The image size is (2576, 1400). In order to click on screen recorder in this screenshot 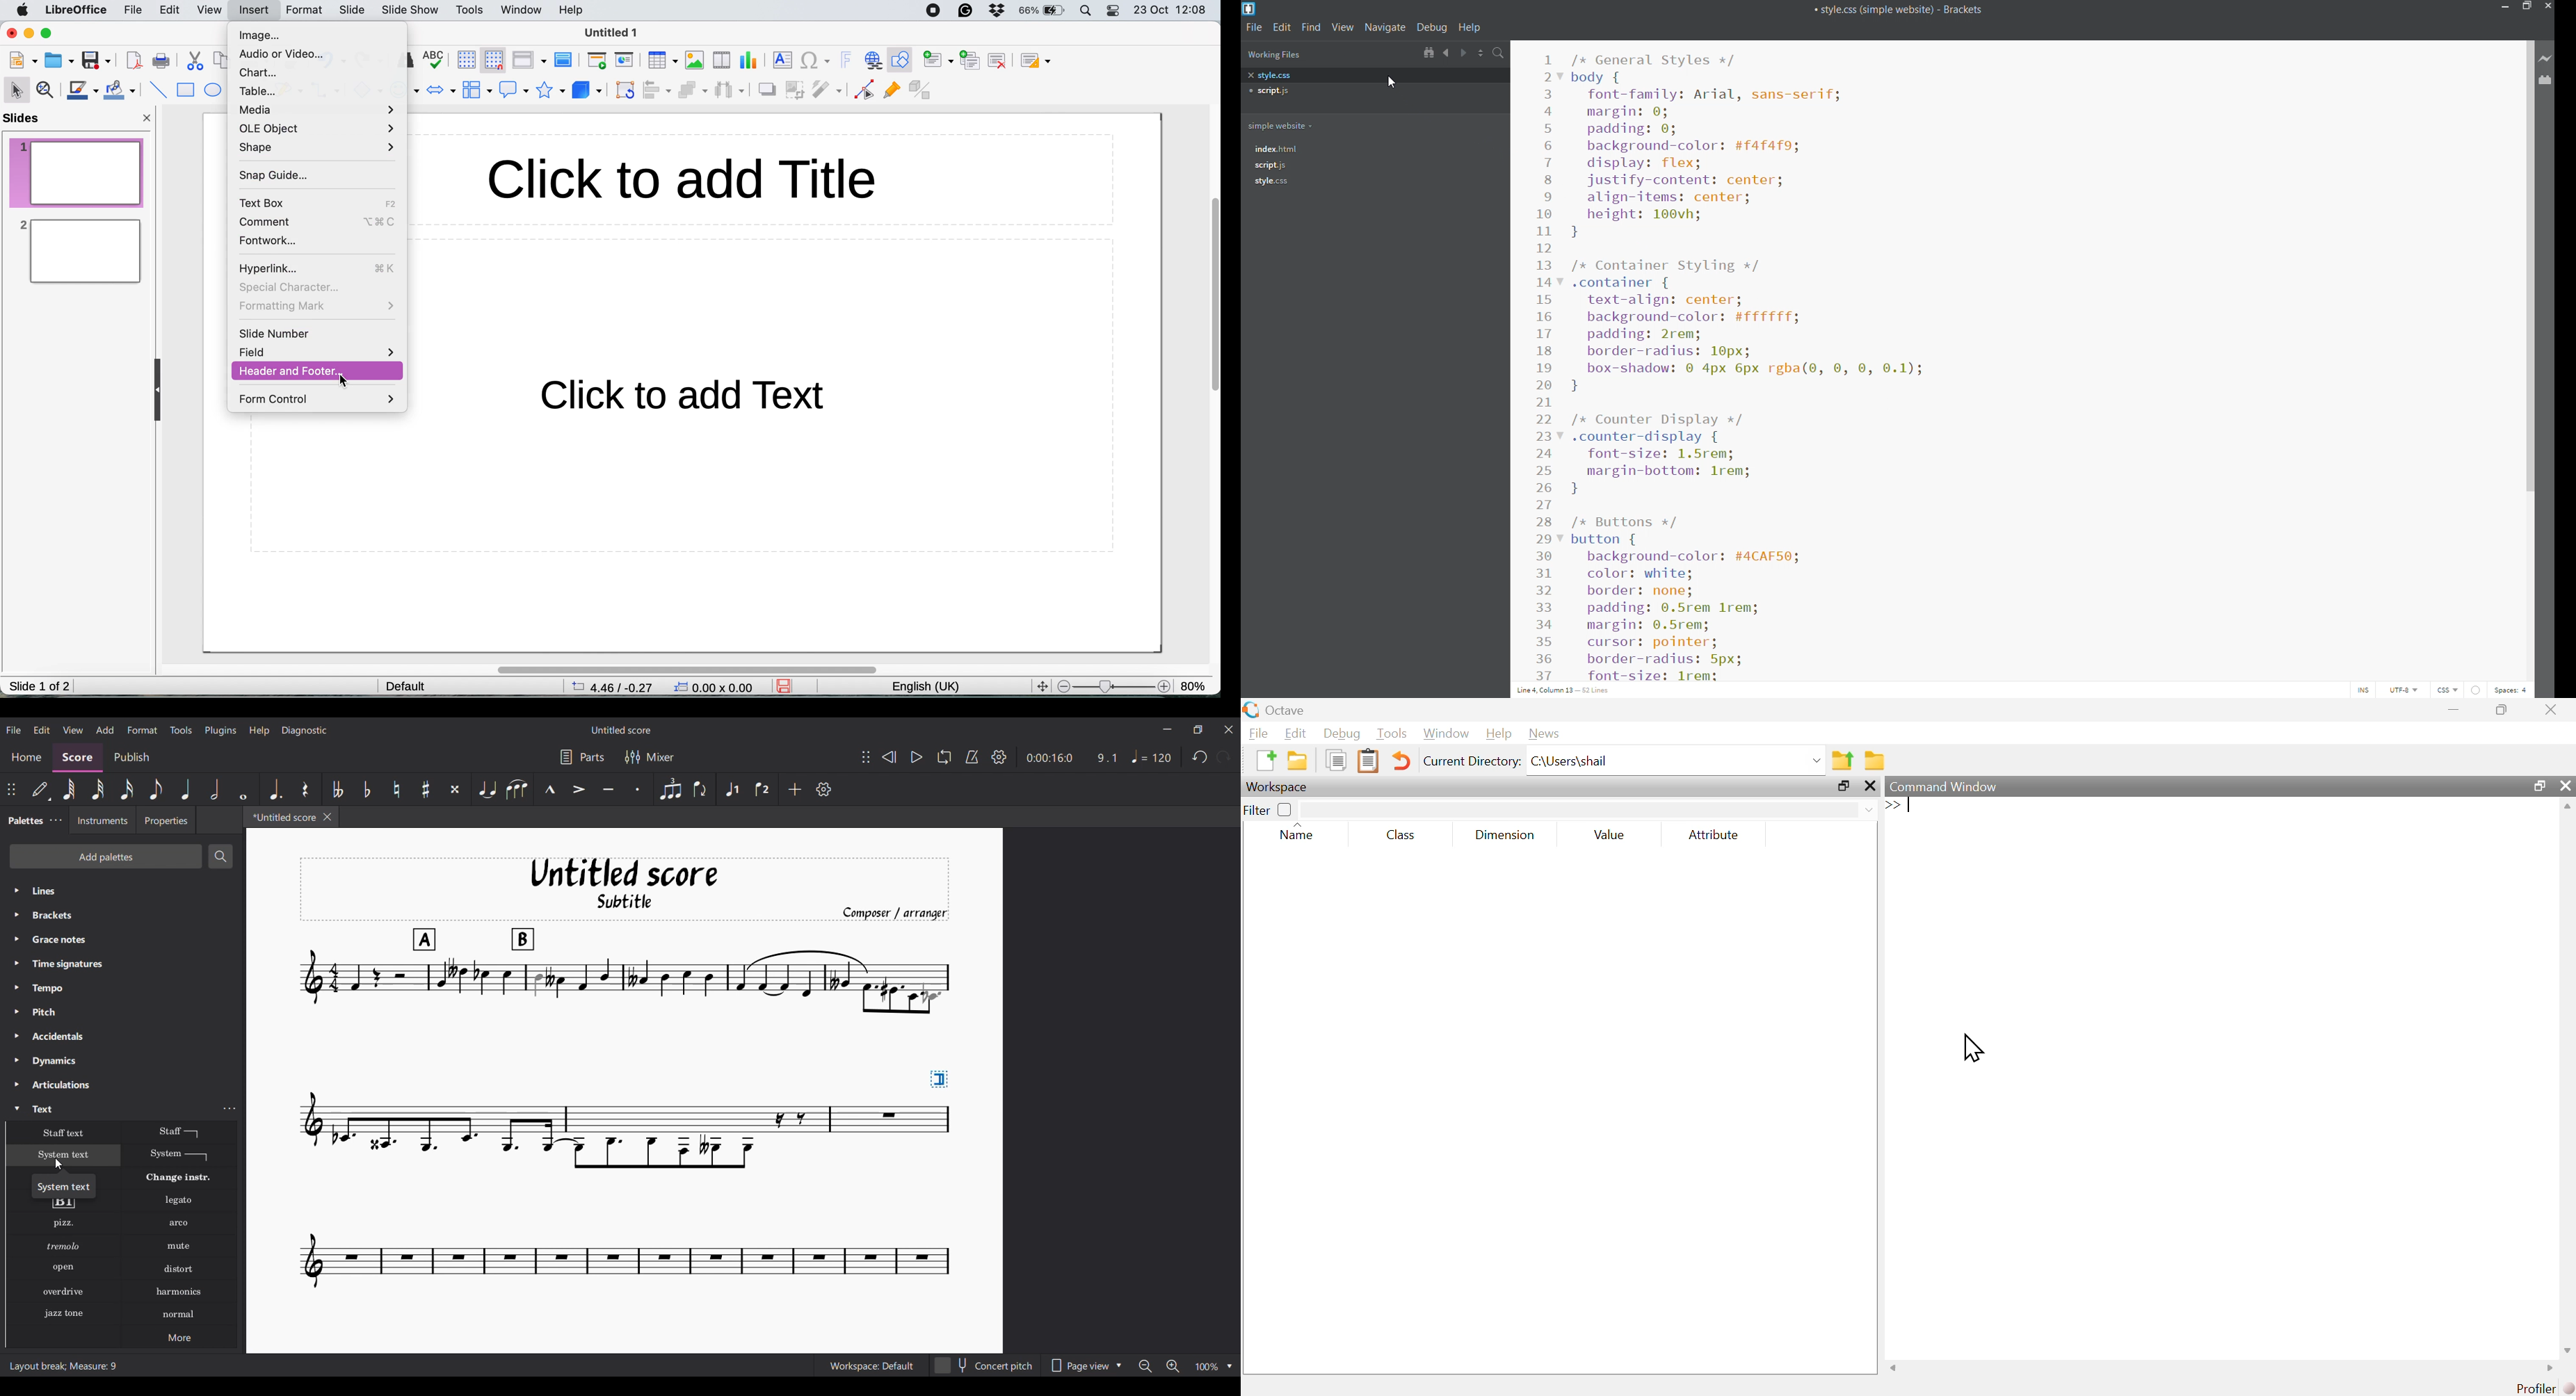, I will do `click(937, 11)`.